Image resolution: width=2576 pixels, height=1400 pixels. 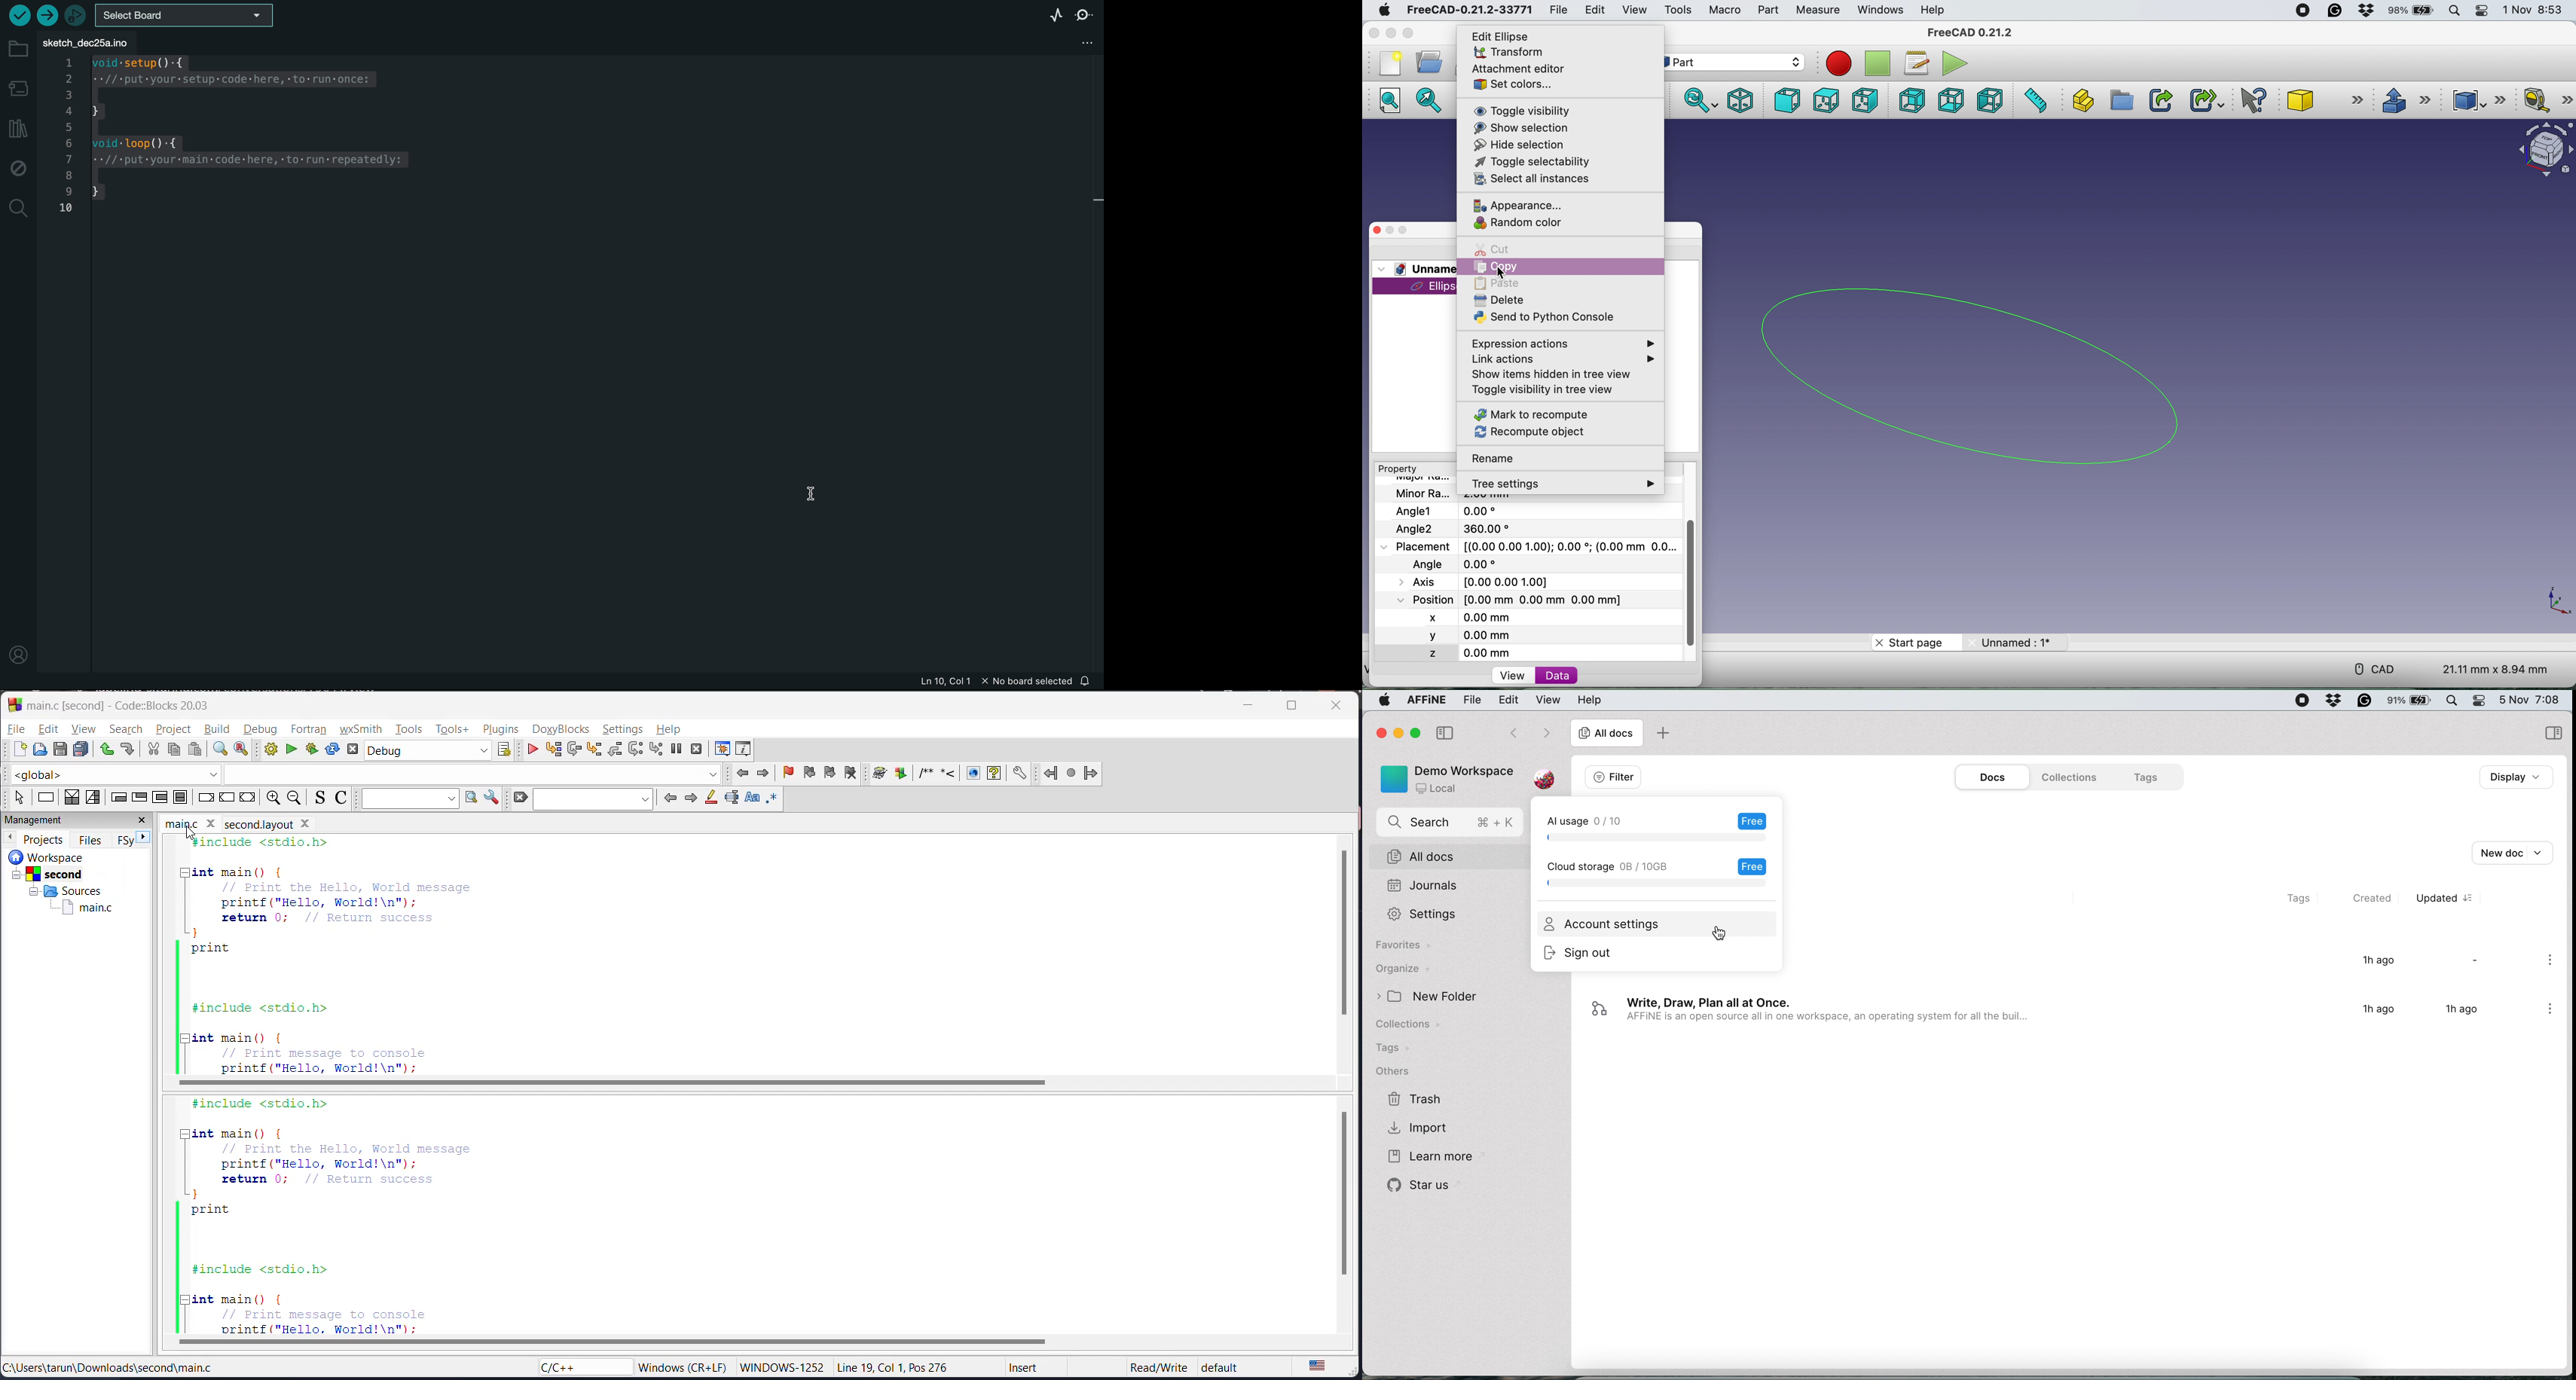 I want to click on vertical scroll bar, so click(x=1342, y=932).